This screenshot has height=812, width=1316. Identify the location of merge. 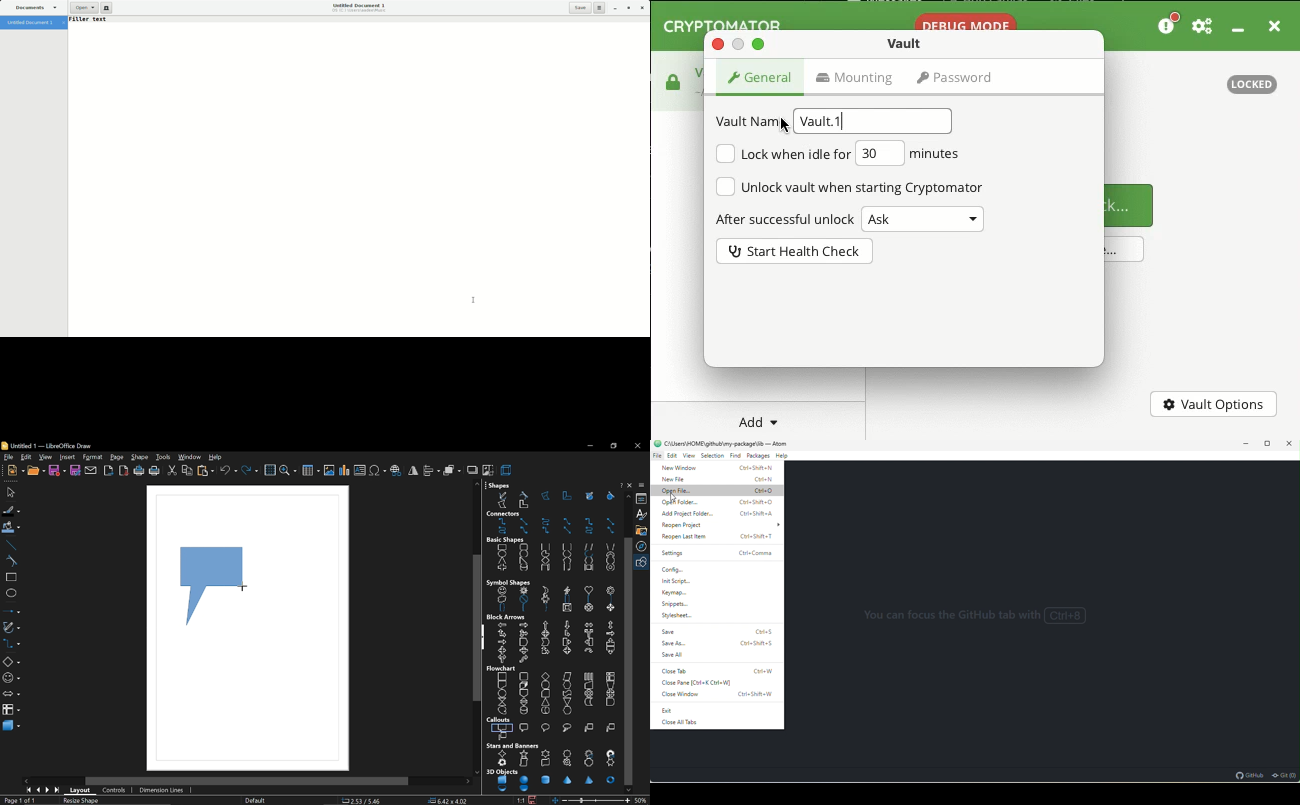
(567, 702).